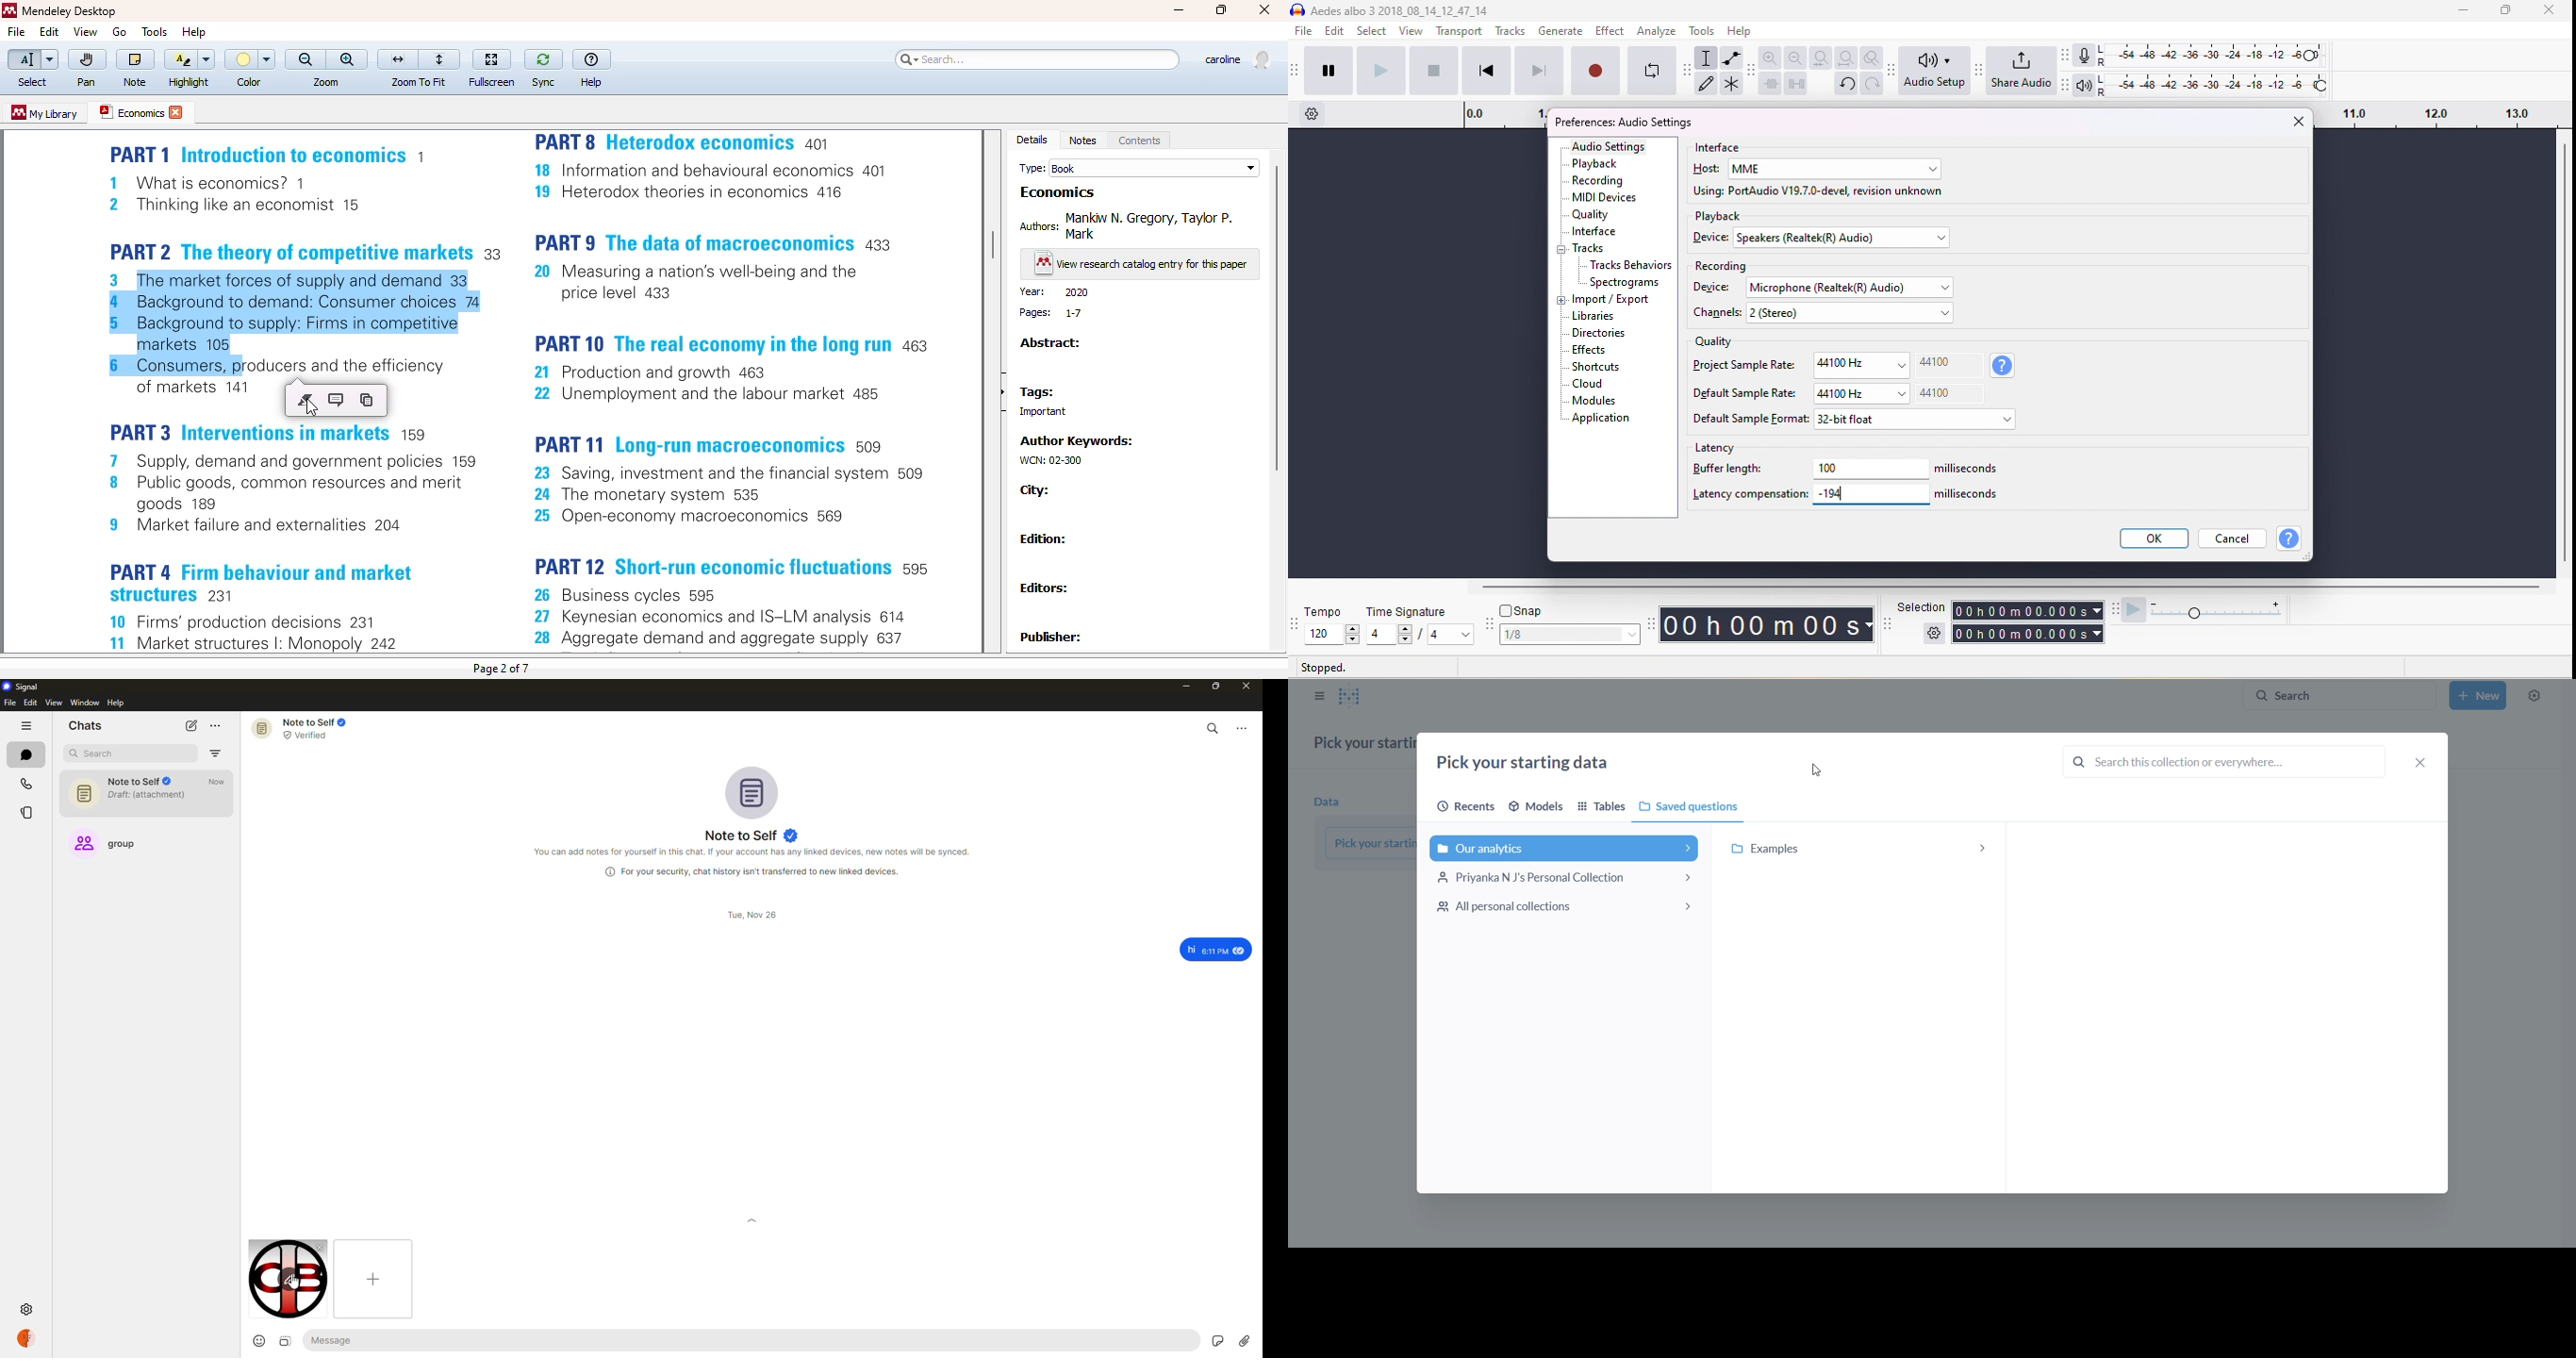 The image size is (2576, 1372). Describe the element at coordinates (1626, 283) in the screenshot. I see `spectrograms` at that location.